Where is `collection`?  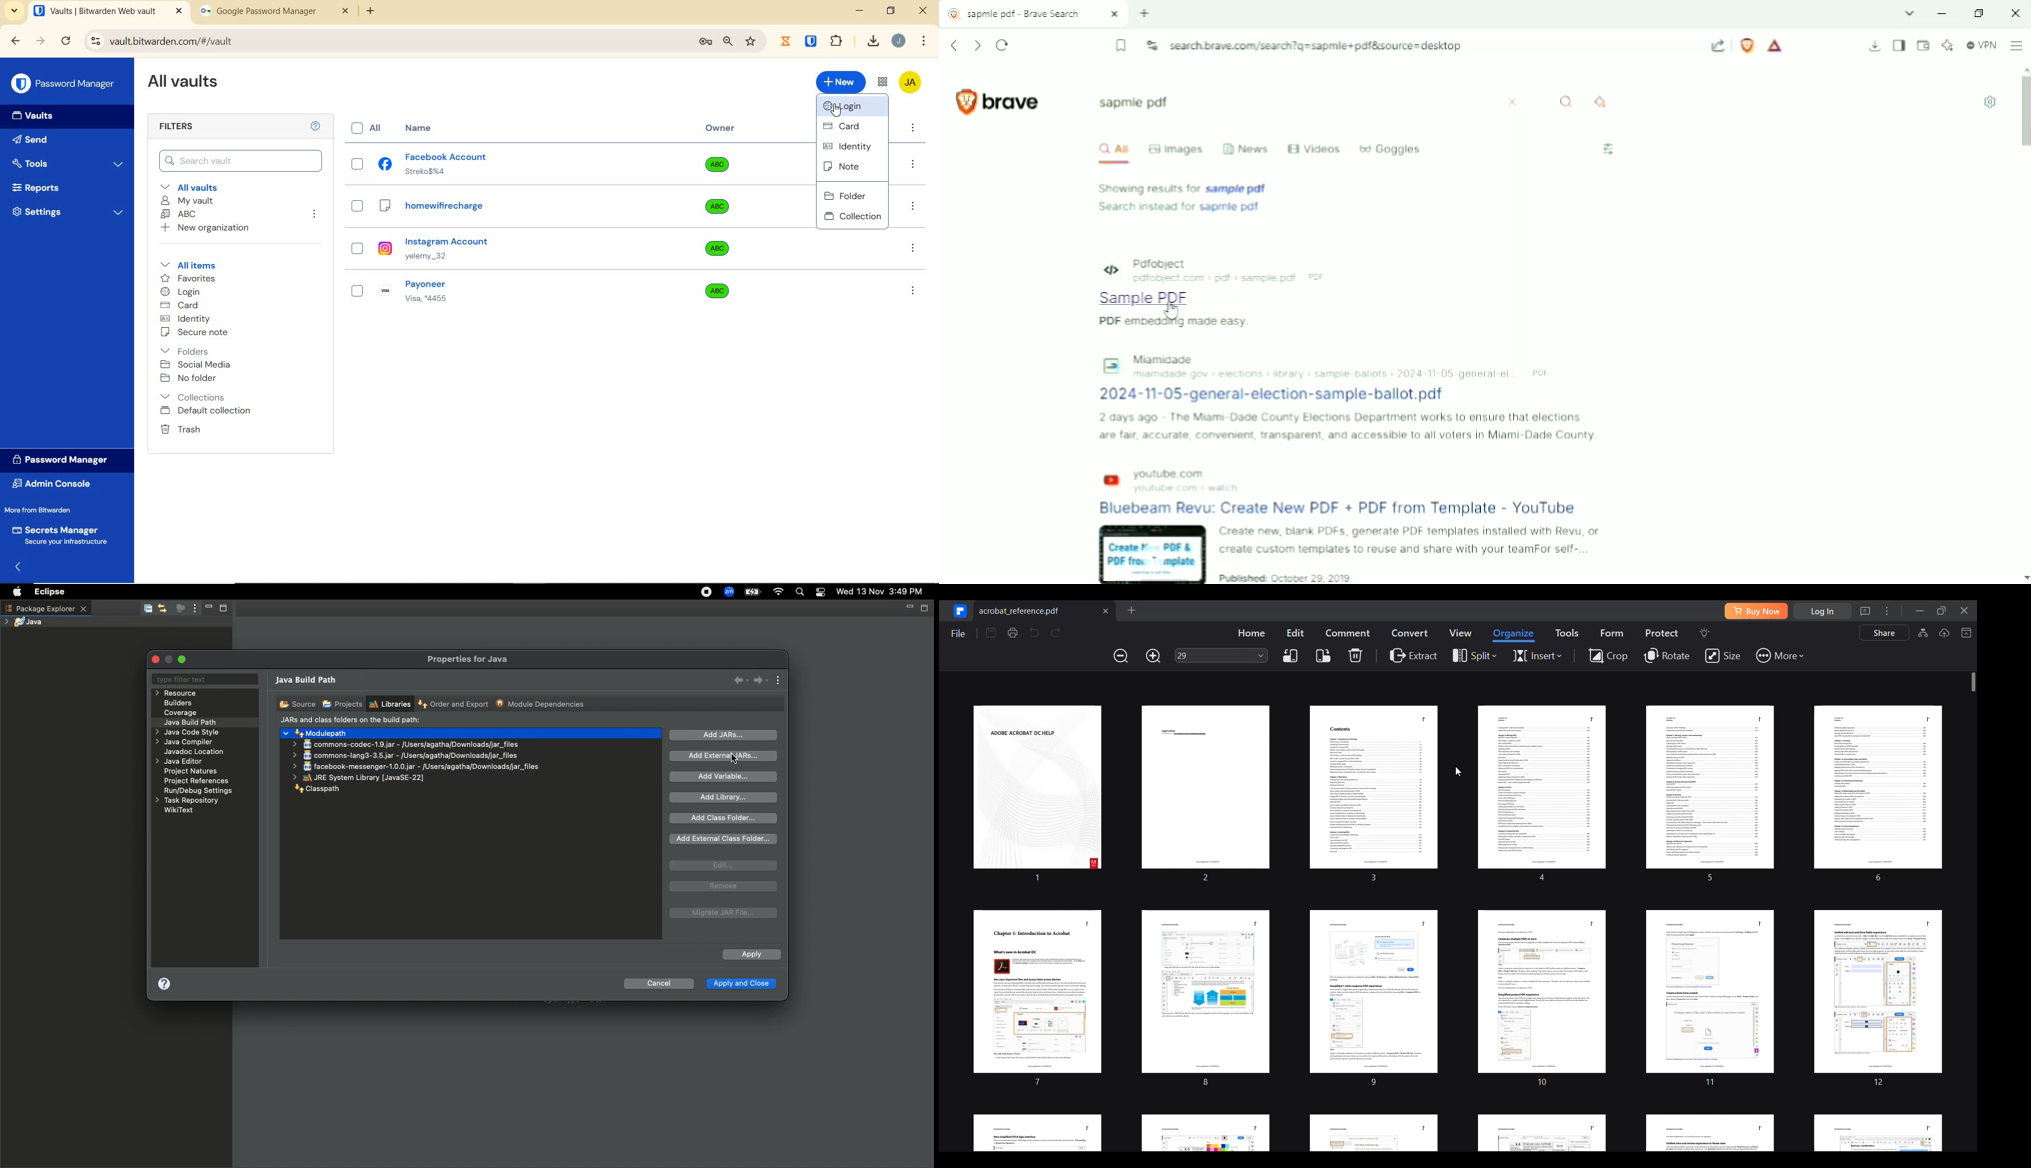
collection is located at coordinates (194, 397).